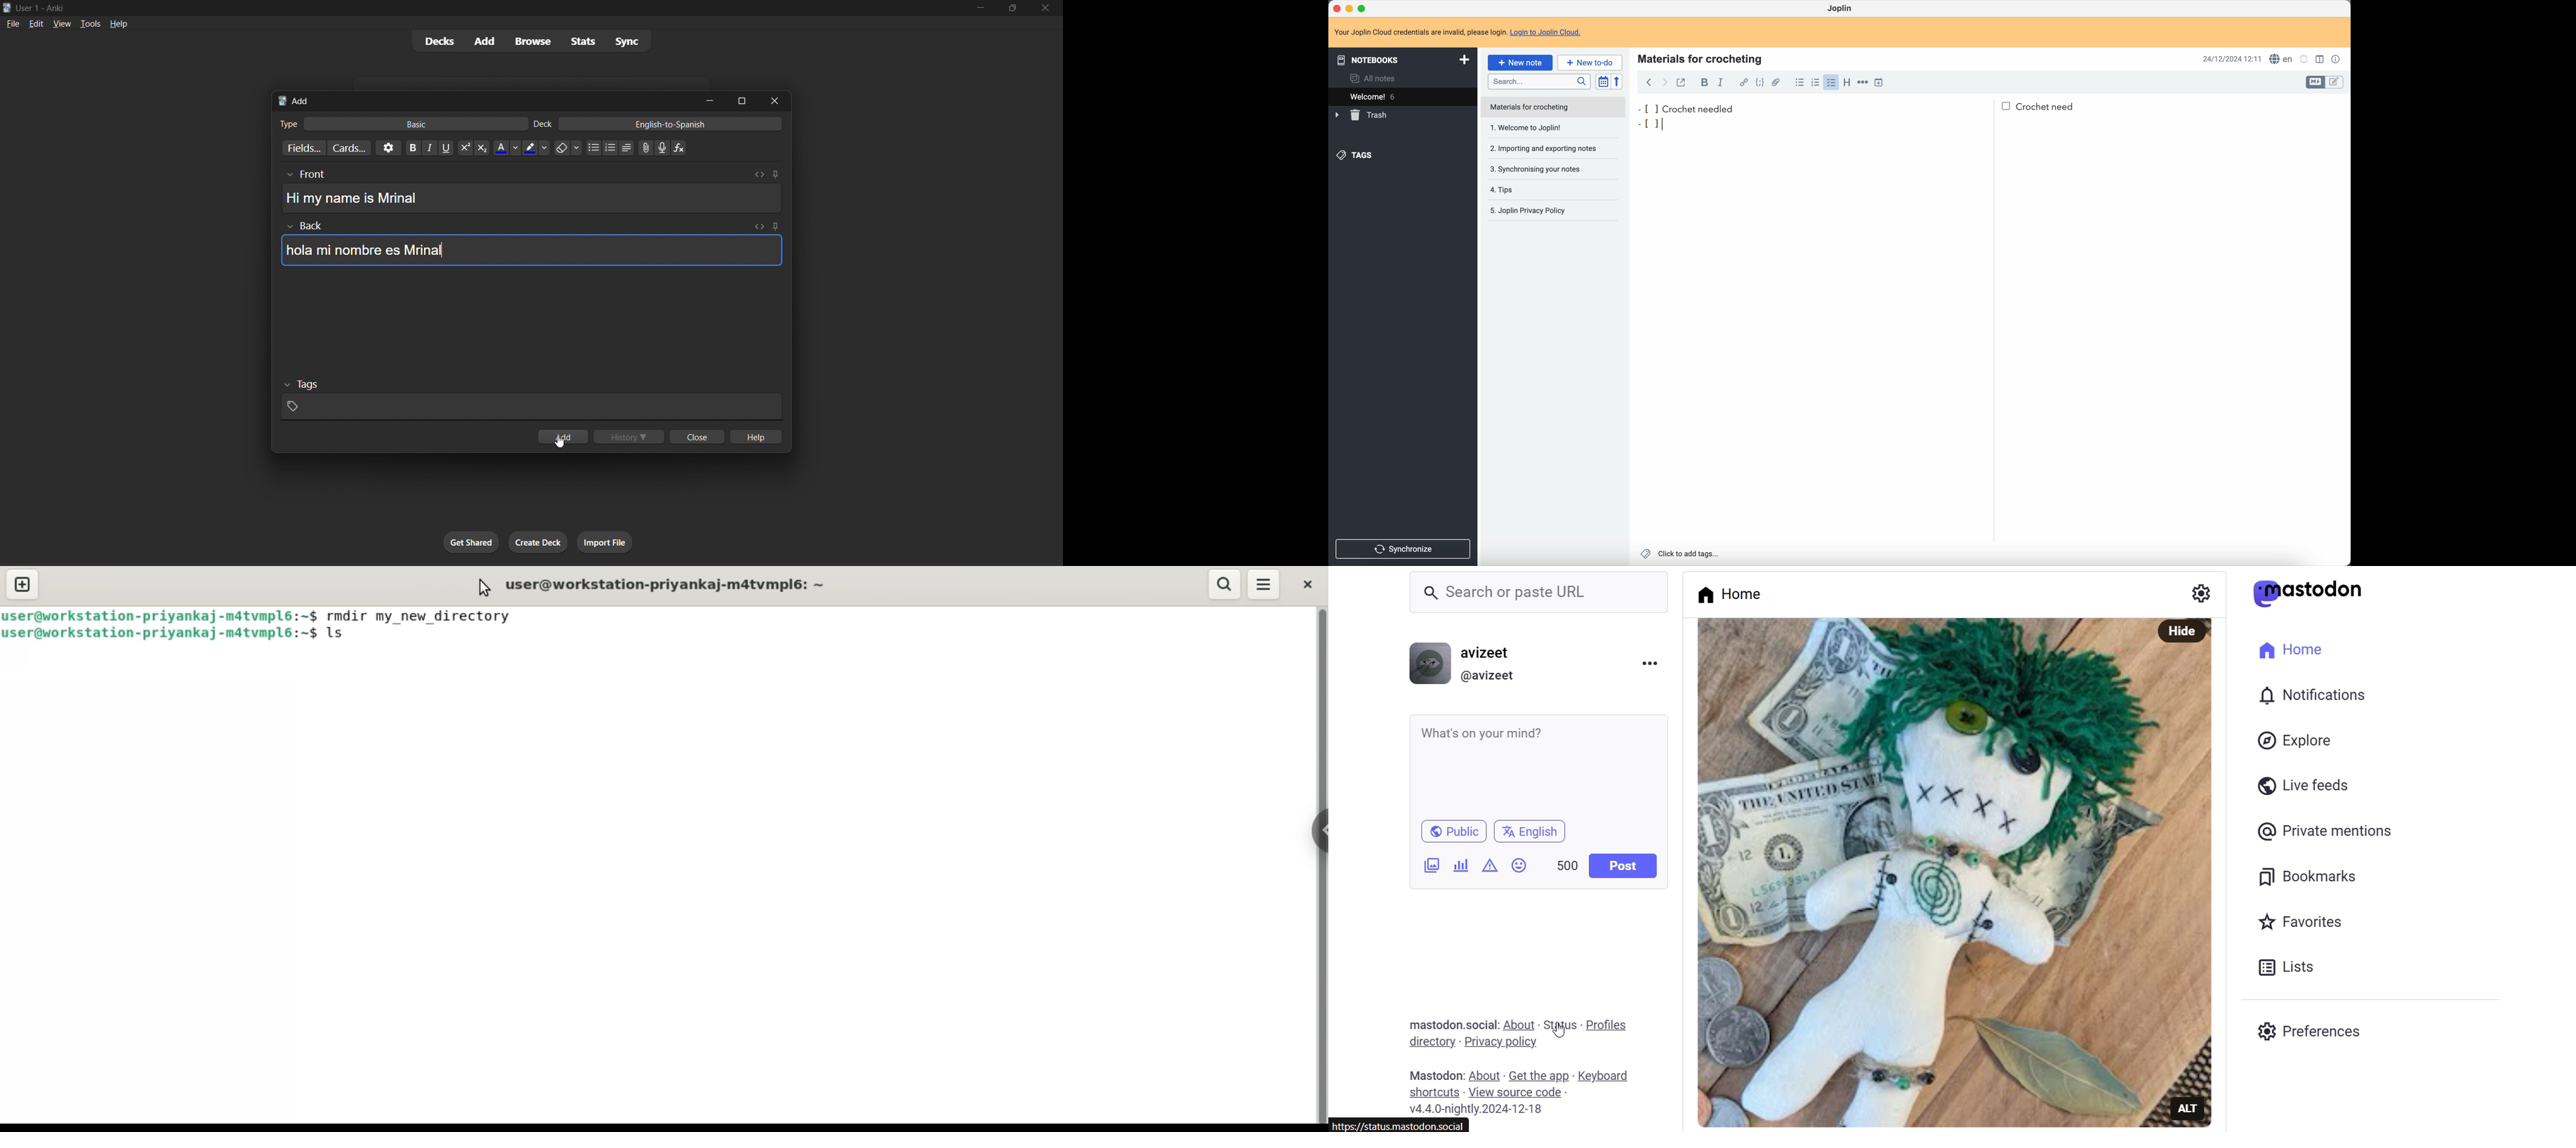 The width and height of the screenshot is (2576, 1148). Describe the element at coordinates (58, 23) in the screenshot. I see `view` at that location.